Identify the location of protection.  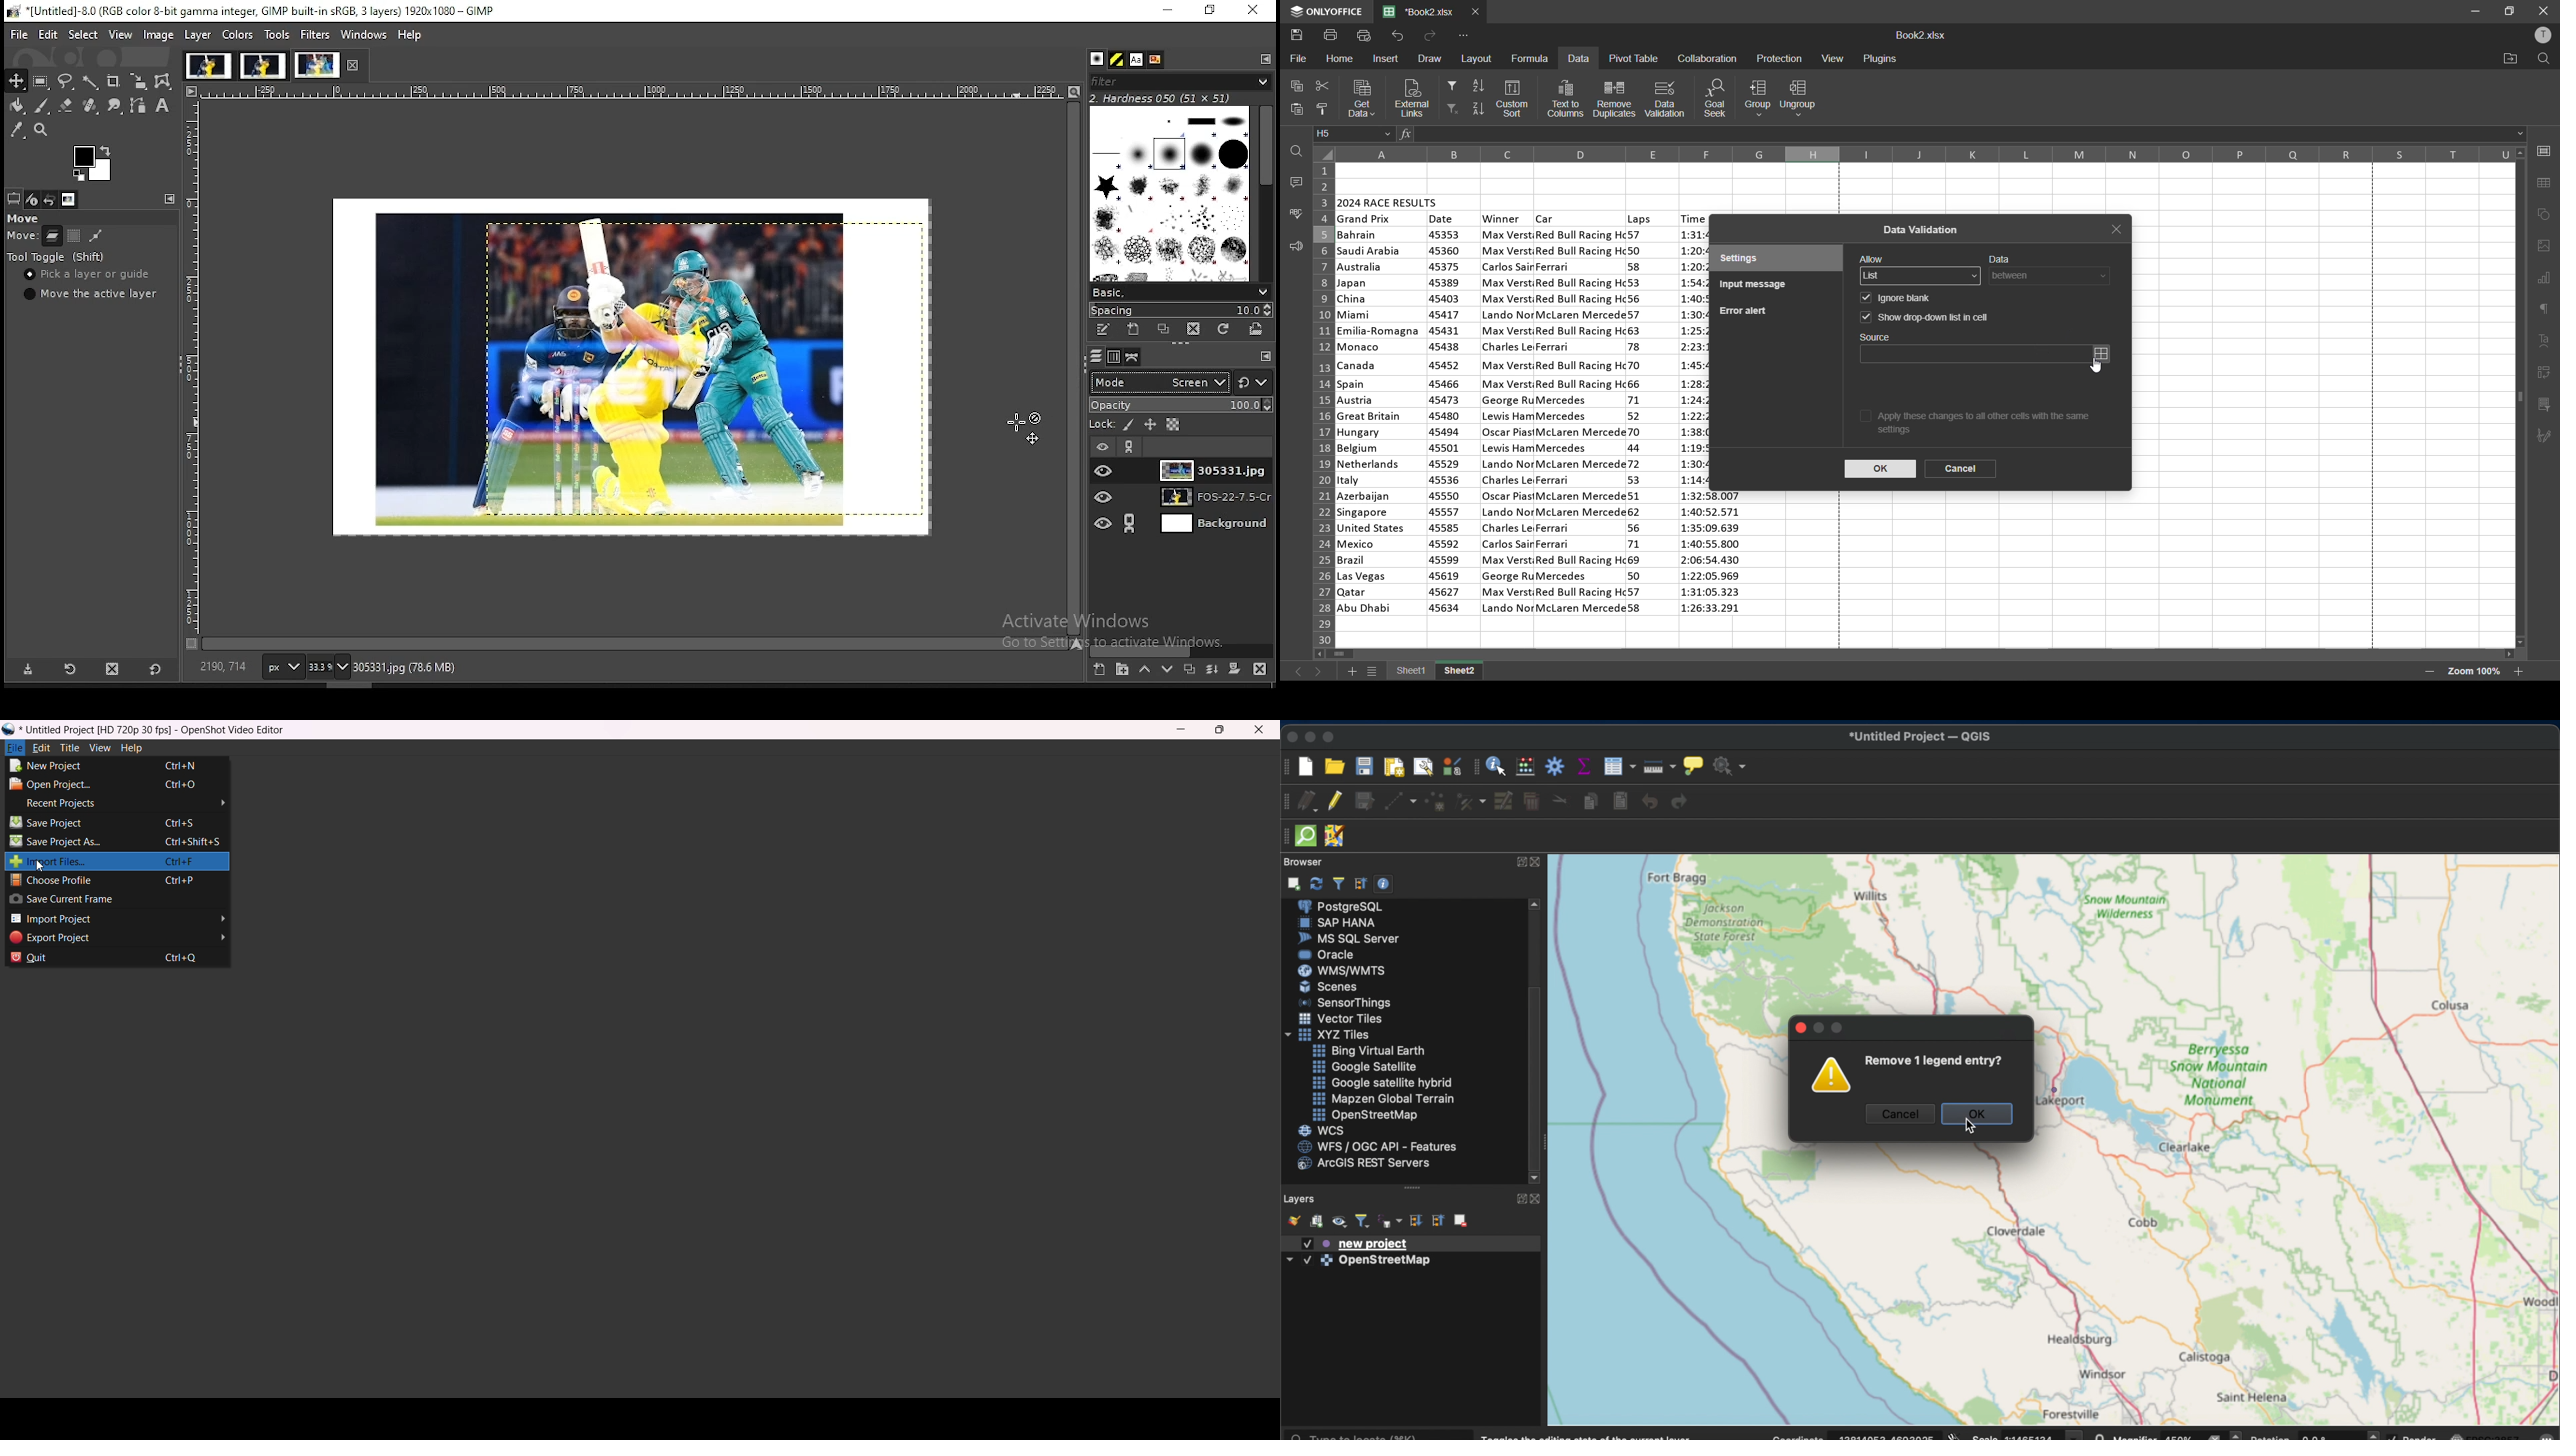
(1781, 59).